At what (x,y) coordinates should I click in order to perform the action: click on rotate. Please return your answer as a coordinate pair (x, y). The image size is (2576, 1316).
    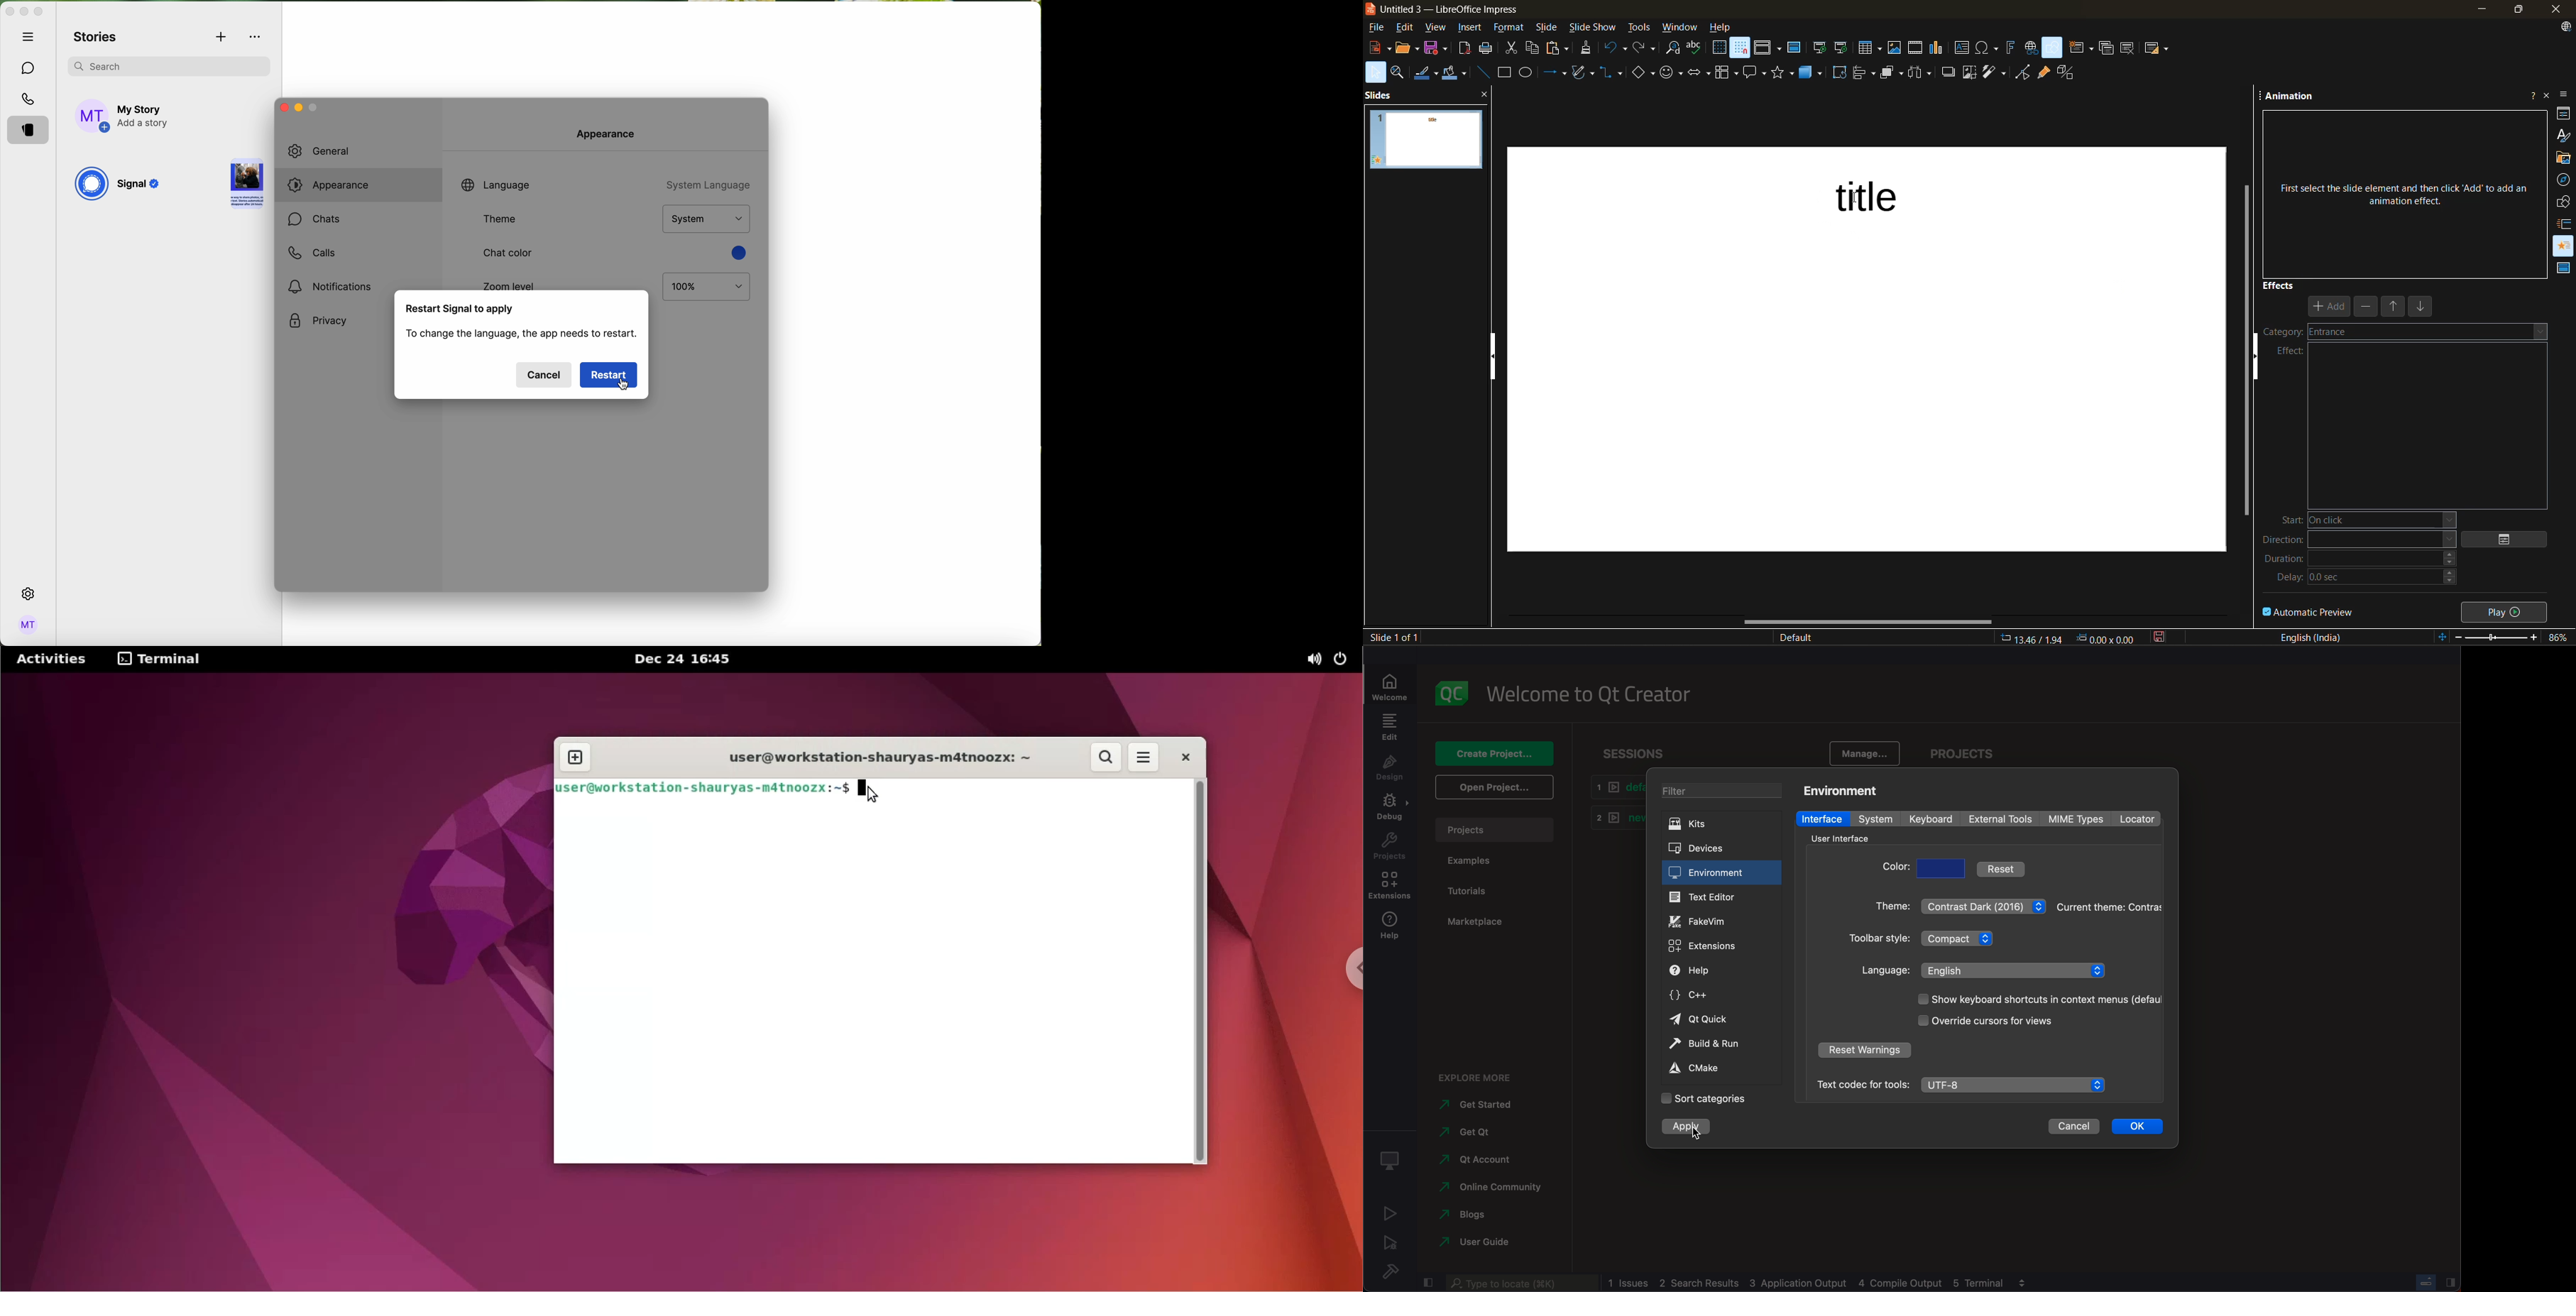
    Looking at the image, I should click on (1840, 73).